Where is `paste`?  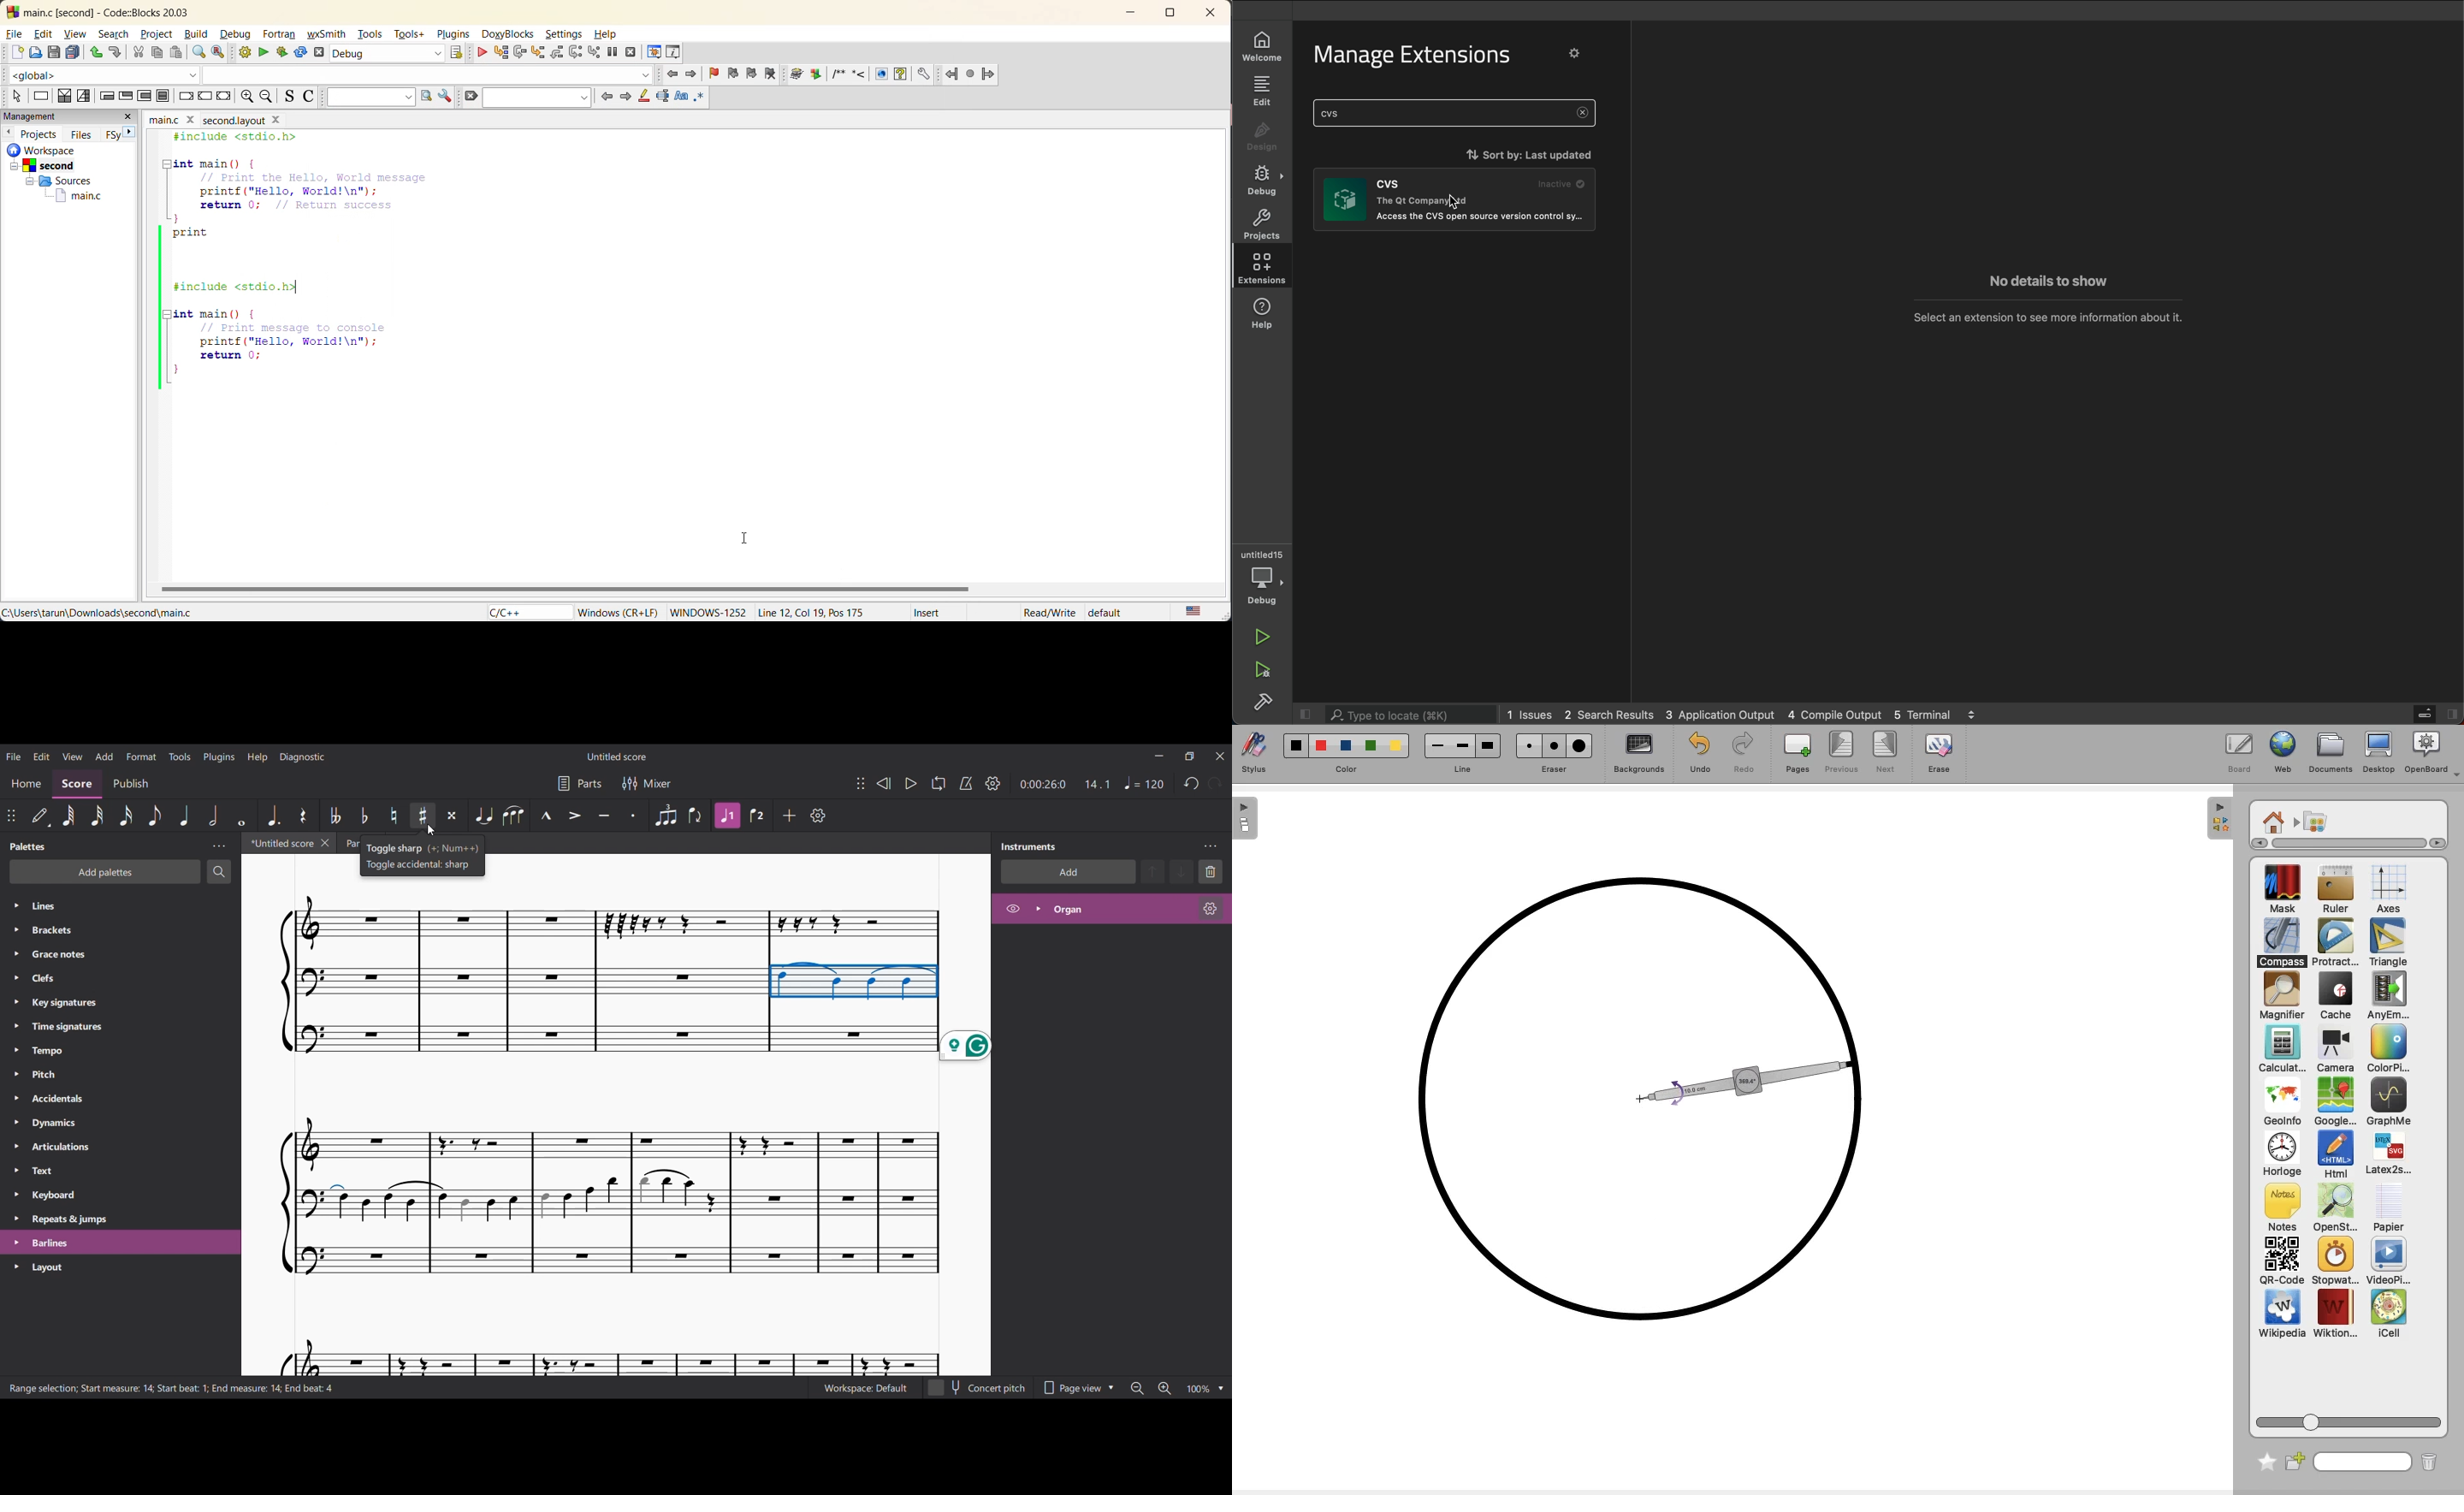
paste is located at coordinates (176, 53).